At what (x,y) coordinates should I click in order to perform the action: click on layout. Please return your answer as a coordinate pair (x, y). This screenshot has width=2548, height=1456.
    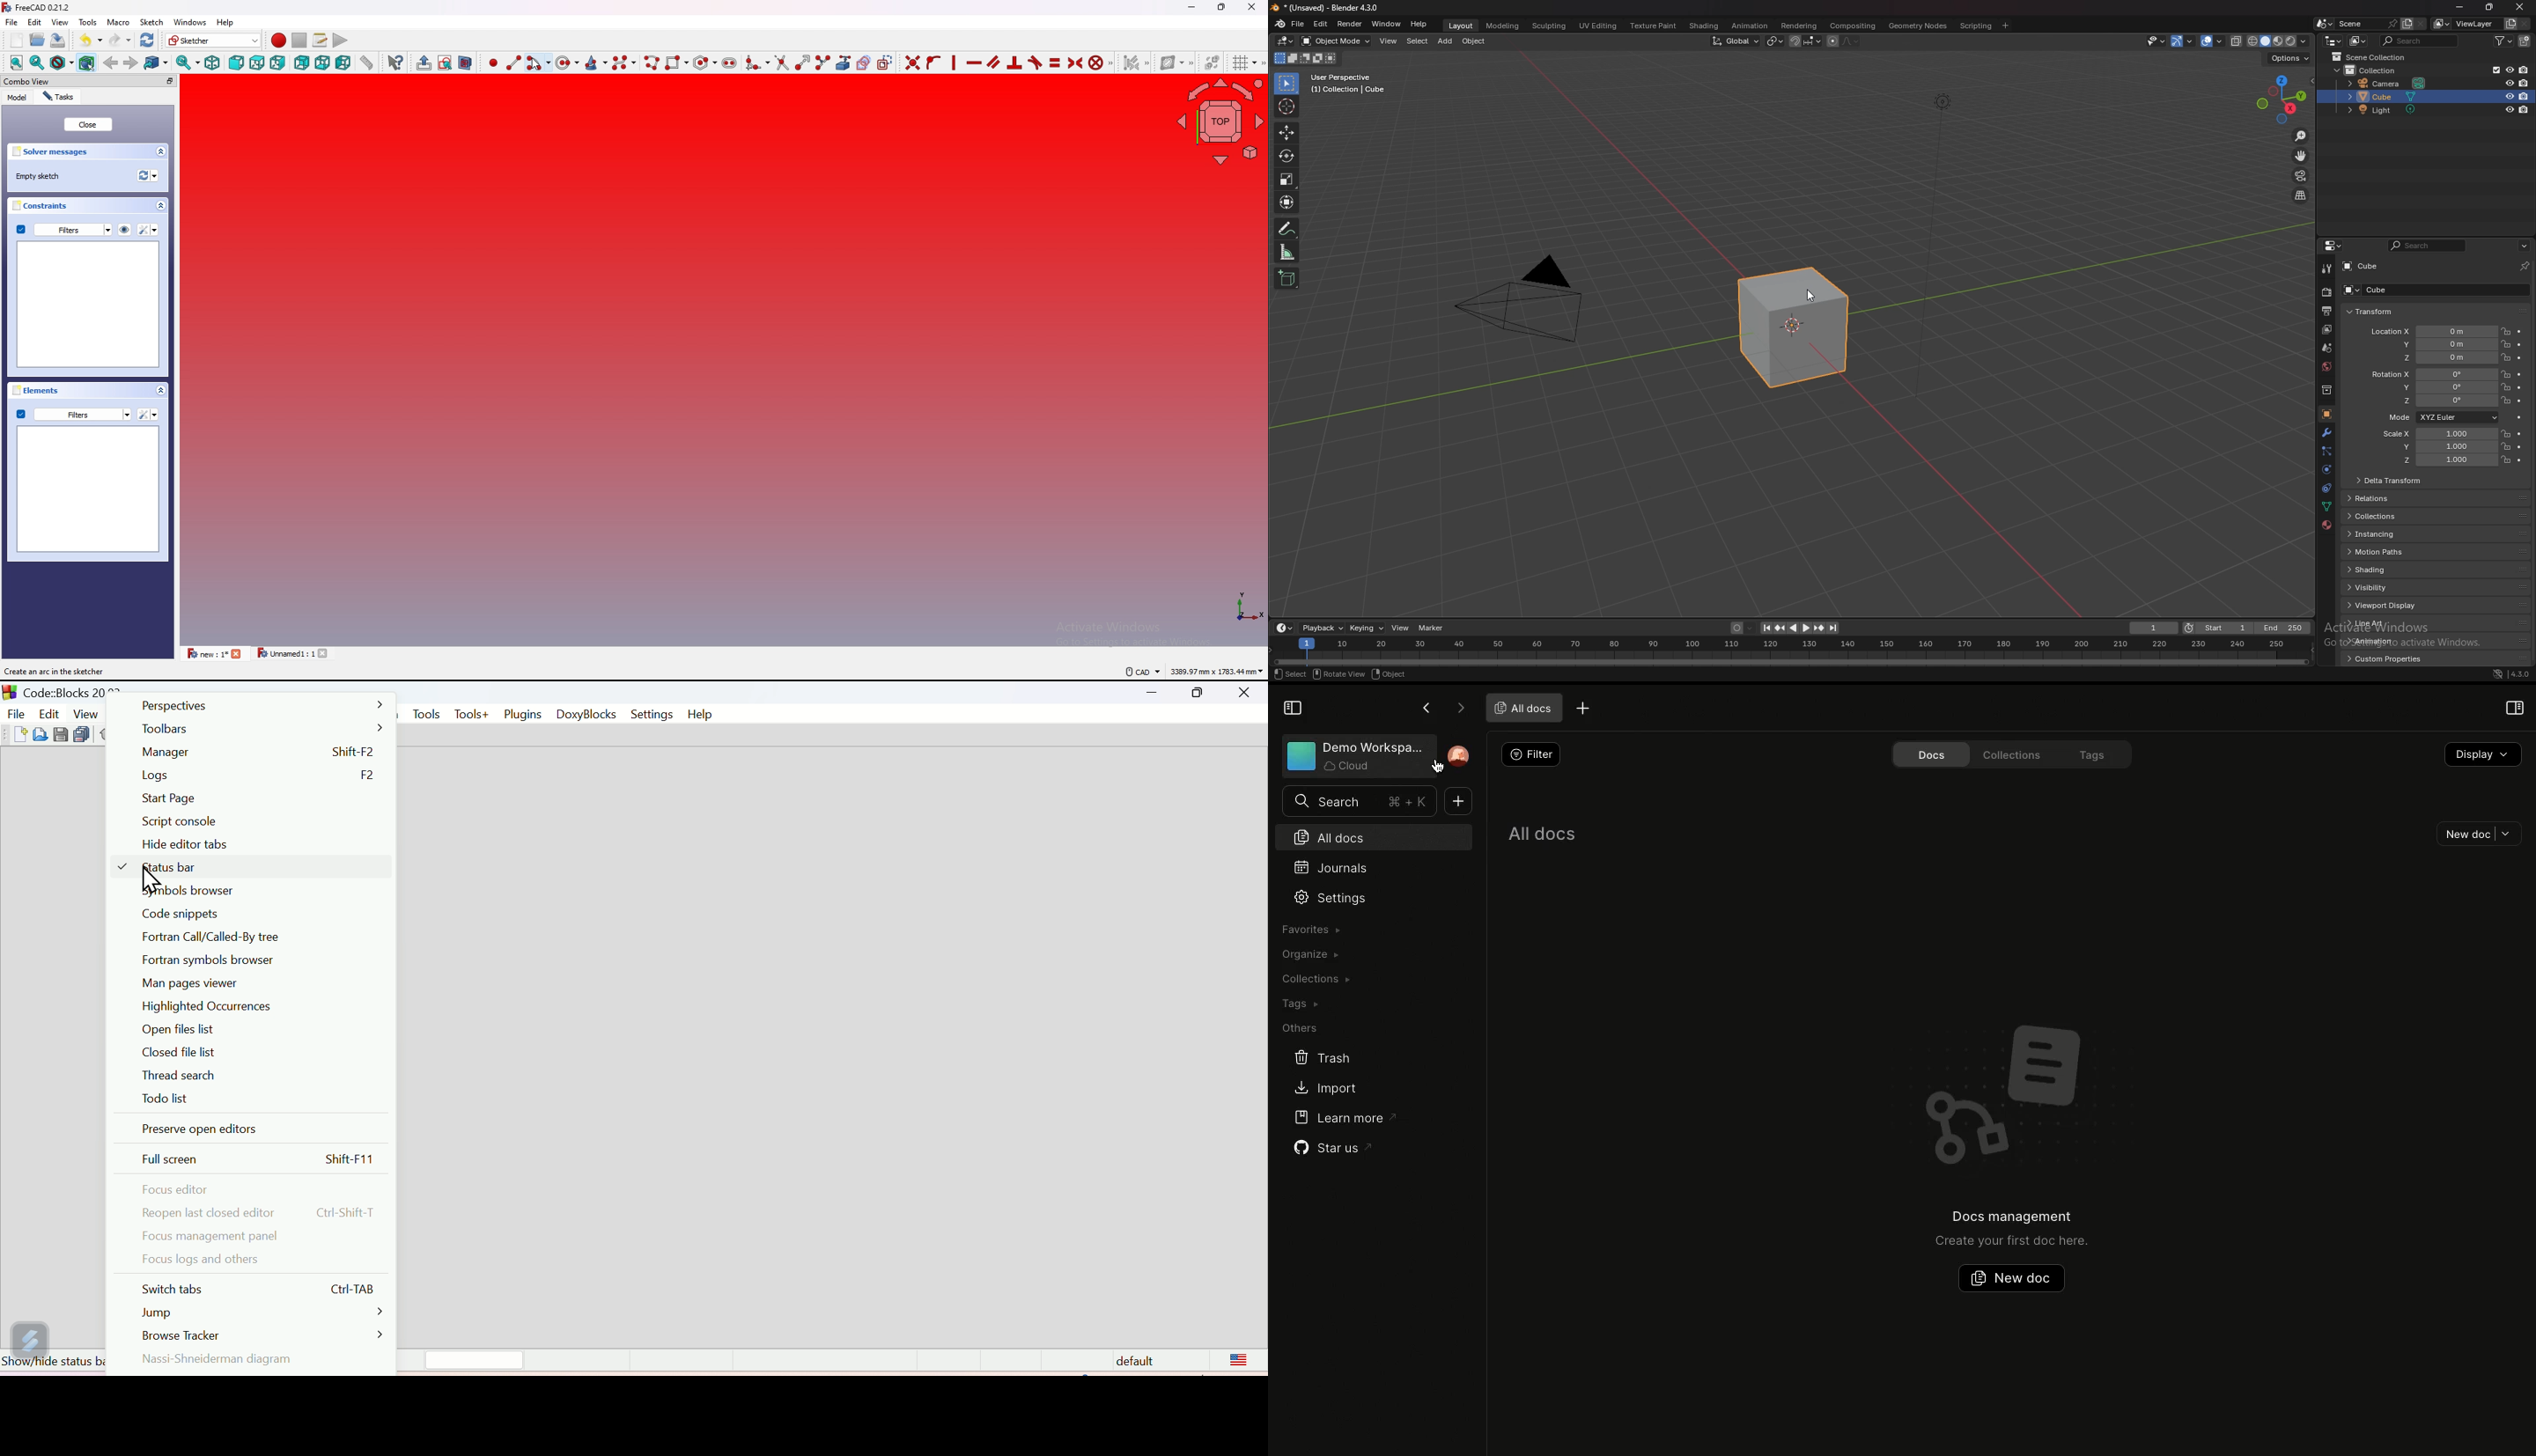
    Looking at the image, I should click on (1462, 26).